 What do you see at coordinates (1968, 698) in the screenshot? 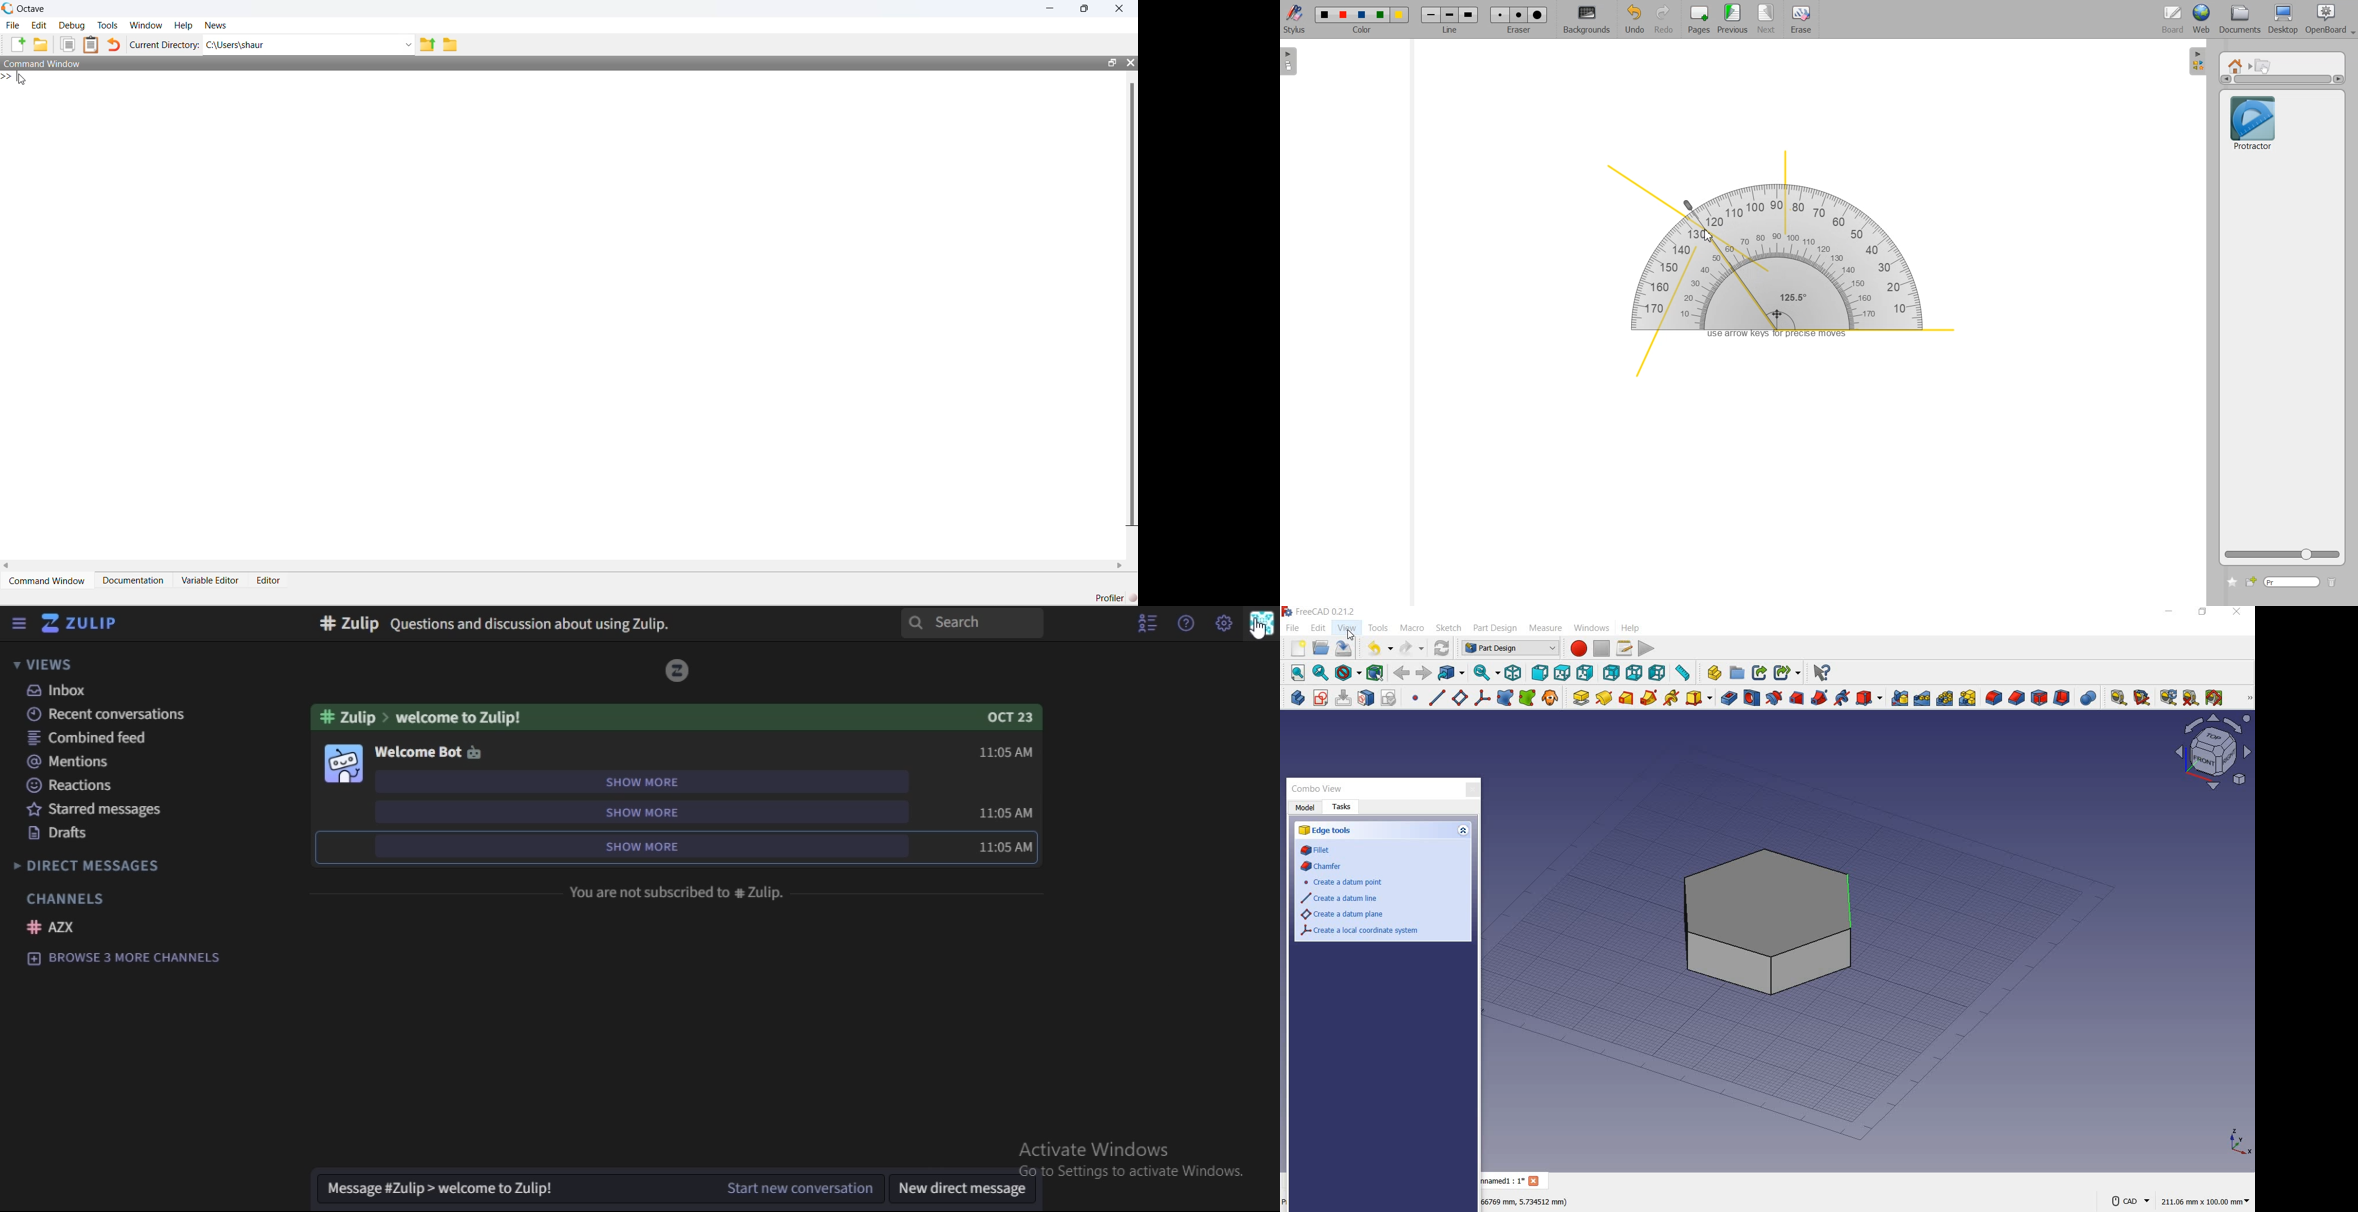
I see `Create Multi Transform` at bounding box center [1968, 698].